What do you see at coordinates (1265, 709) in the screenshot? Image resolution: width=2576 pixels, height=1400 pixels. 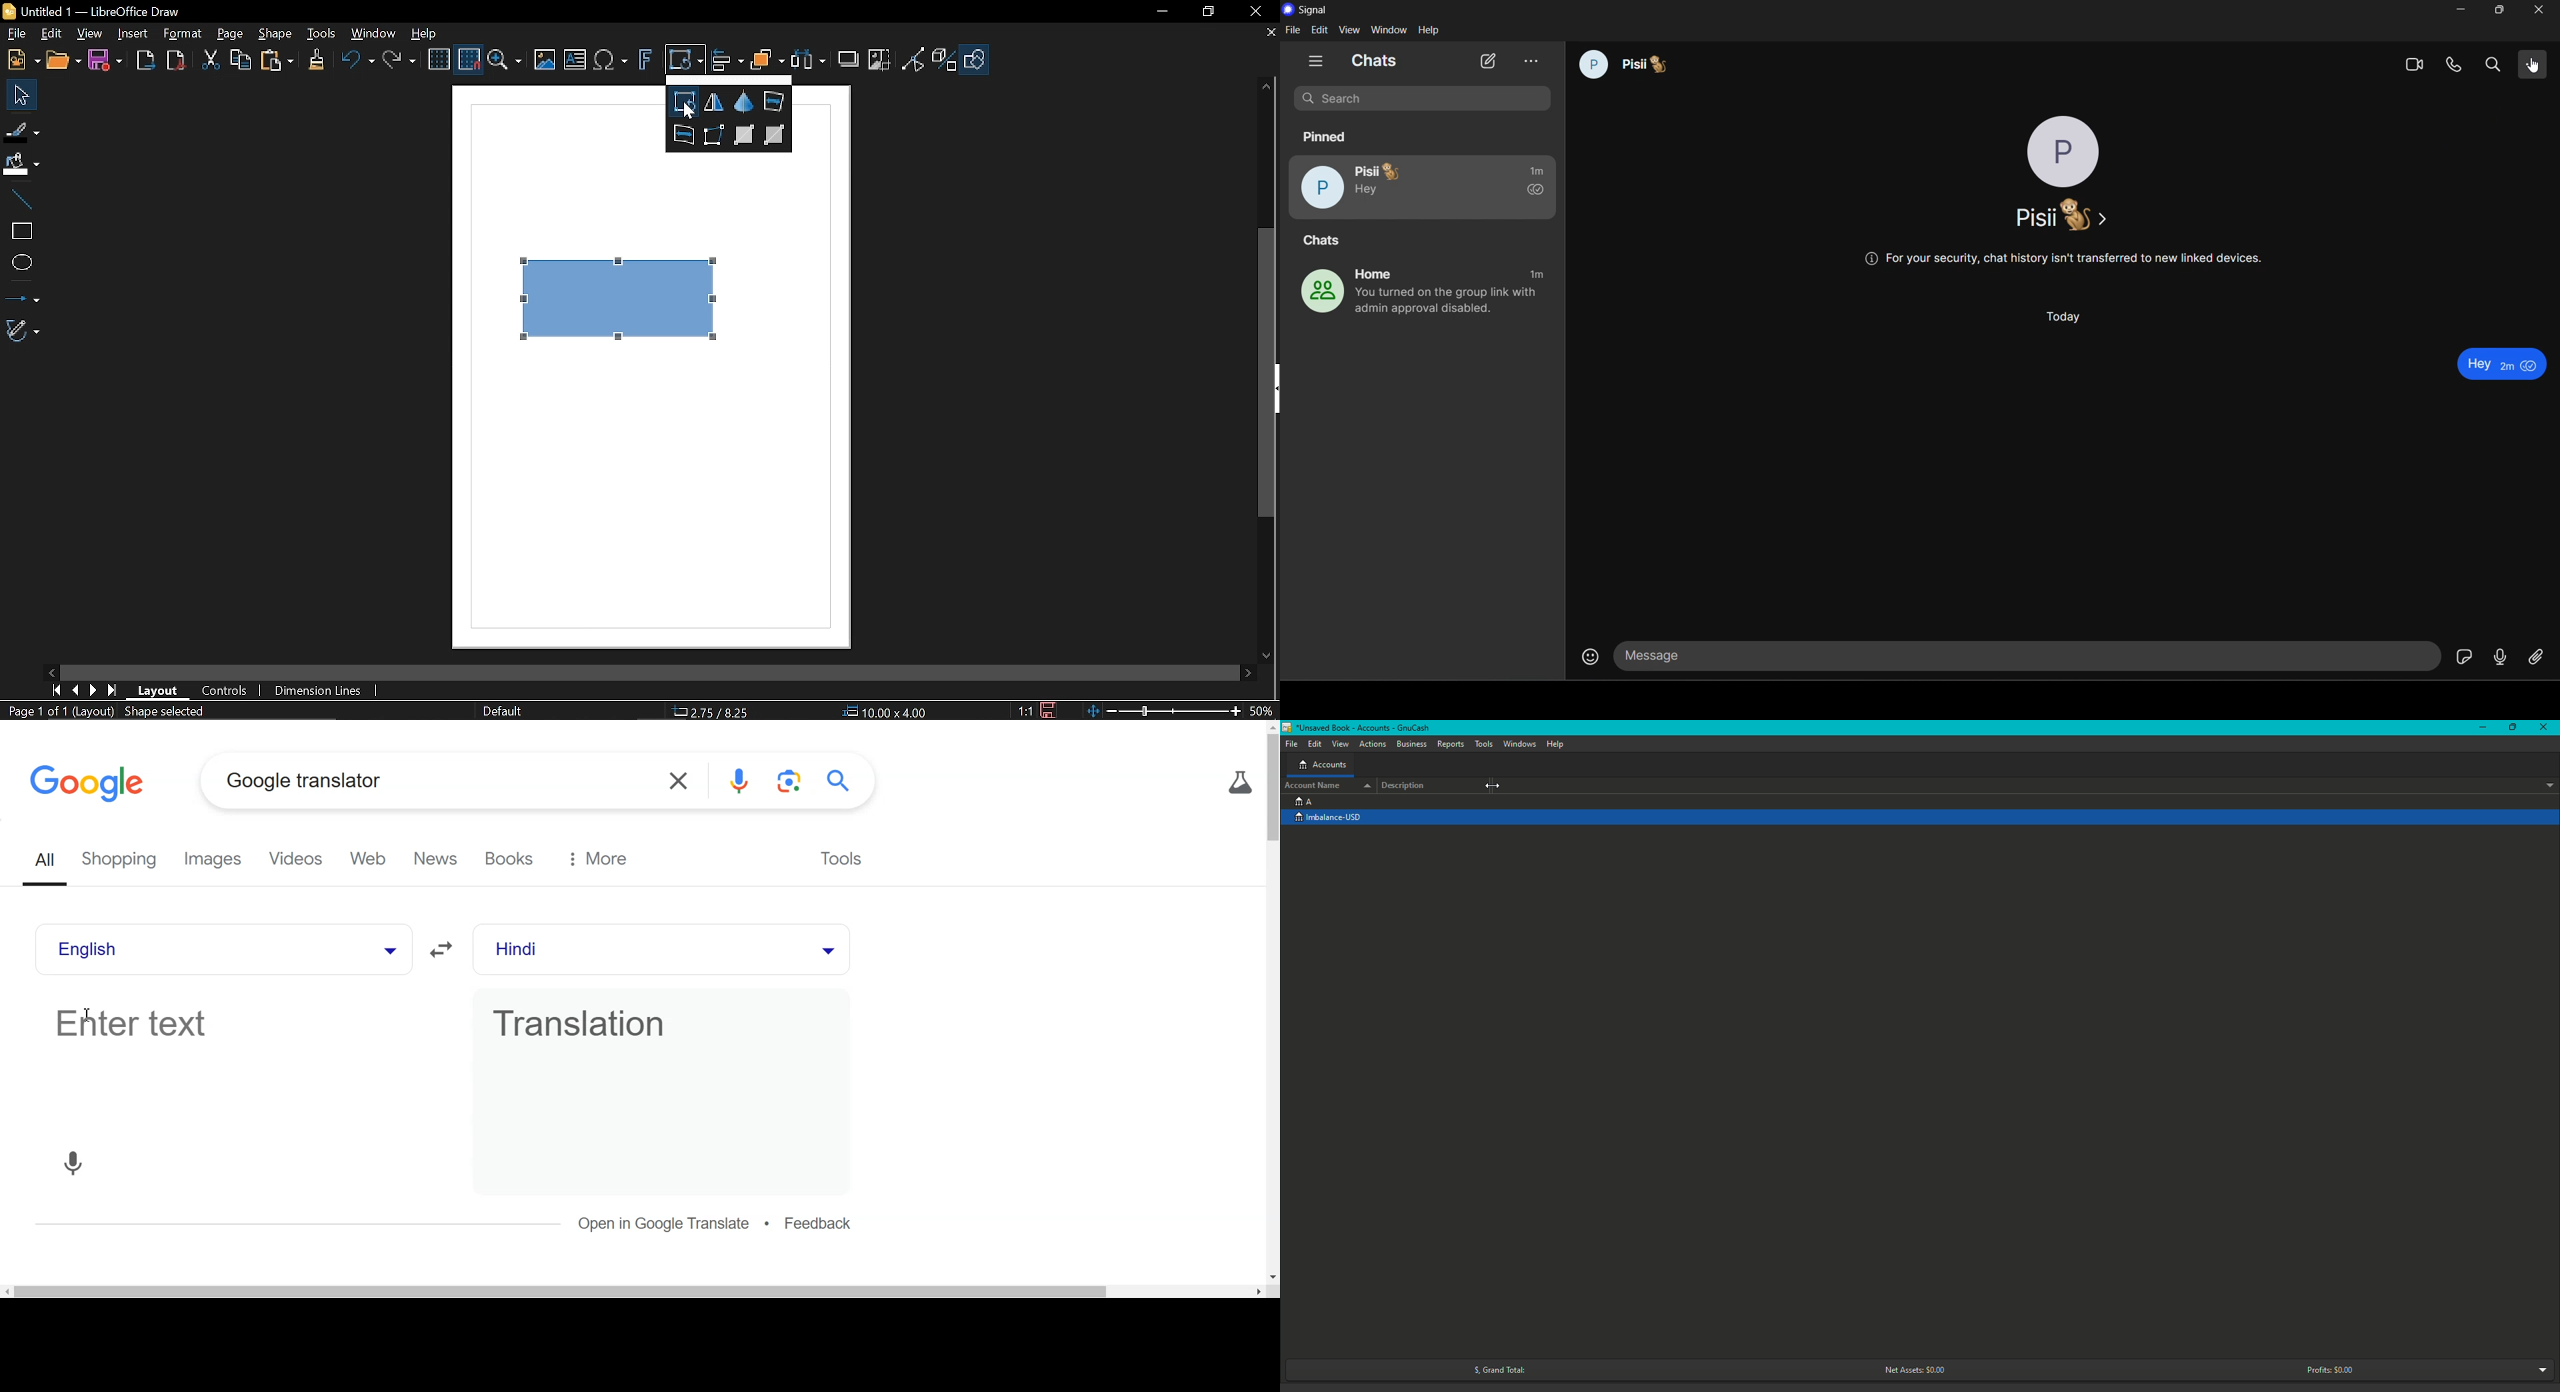 I see `50% (Current Zoom)` at bounding box center [1265, 709].